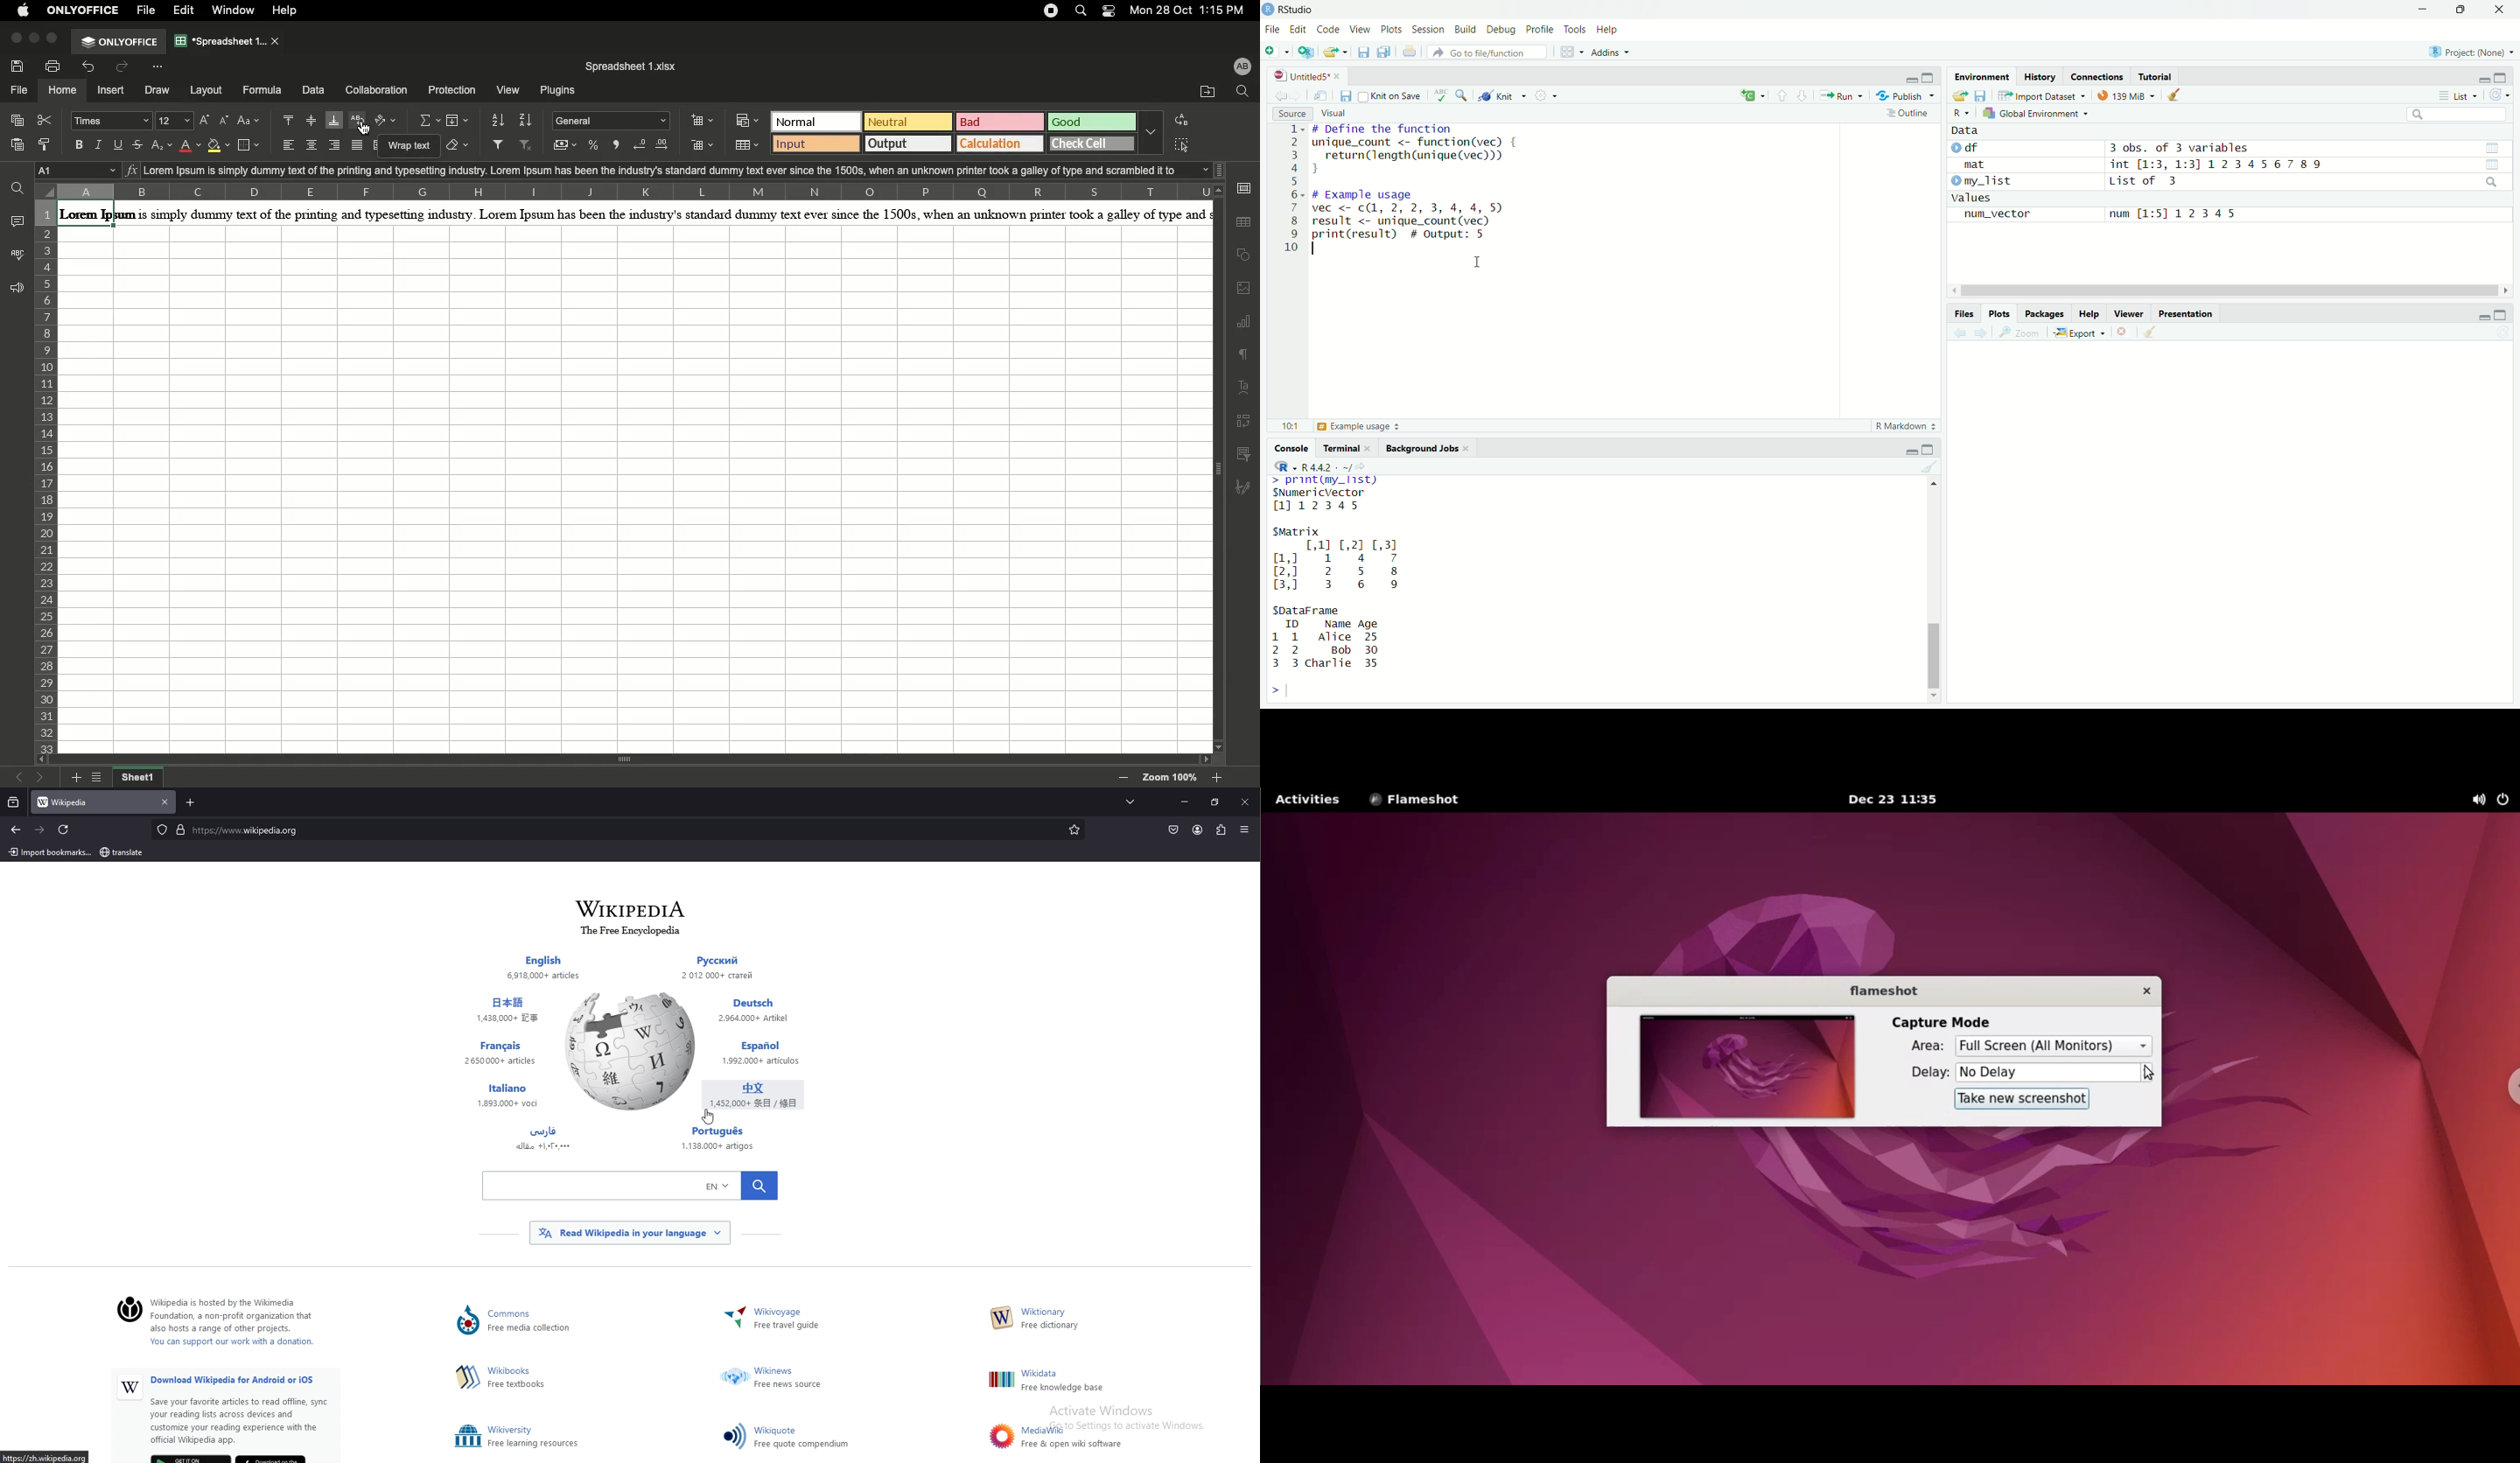 The image size is (2520, 1484). Describe the element at coordinates (1357, 426) in the screenshot. I see `Example Usage` at that location.